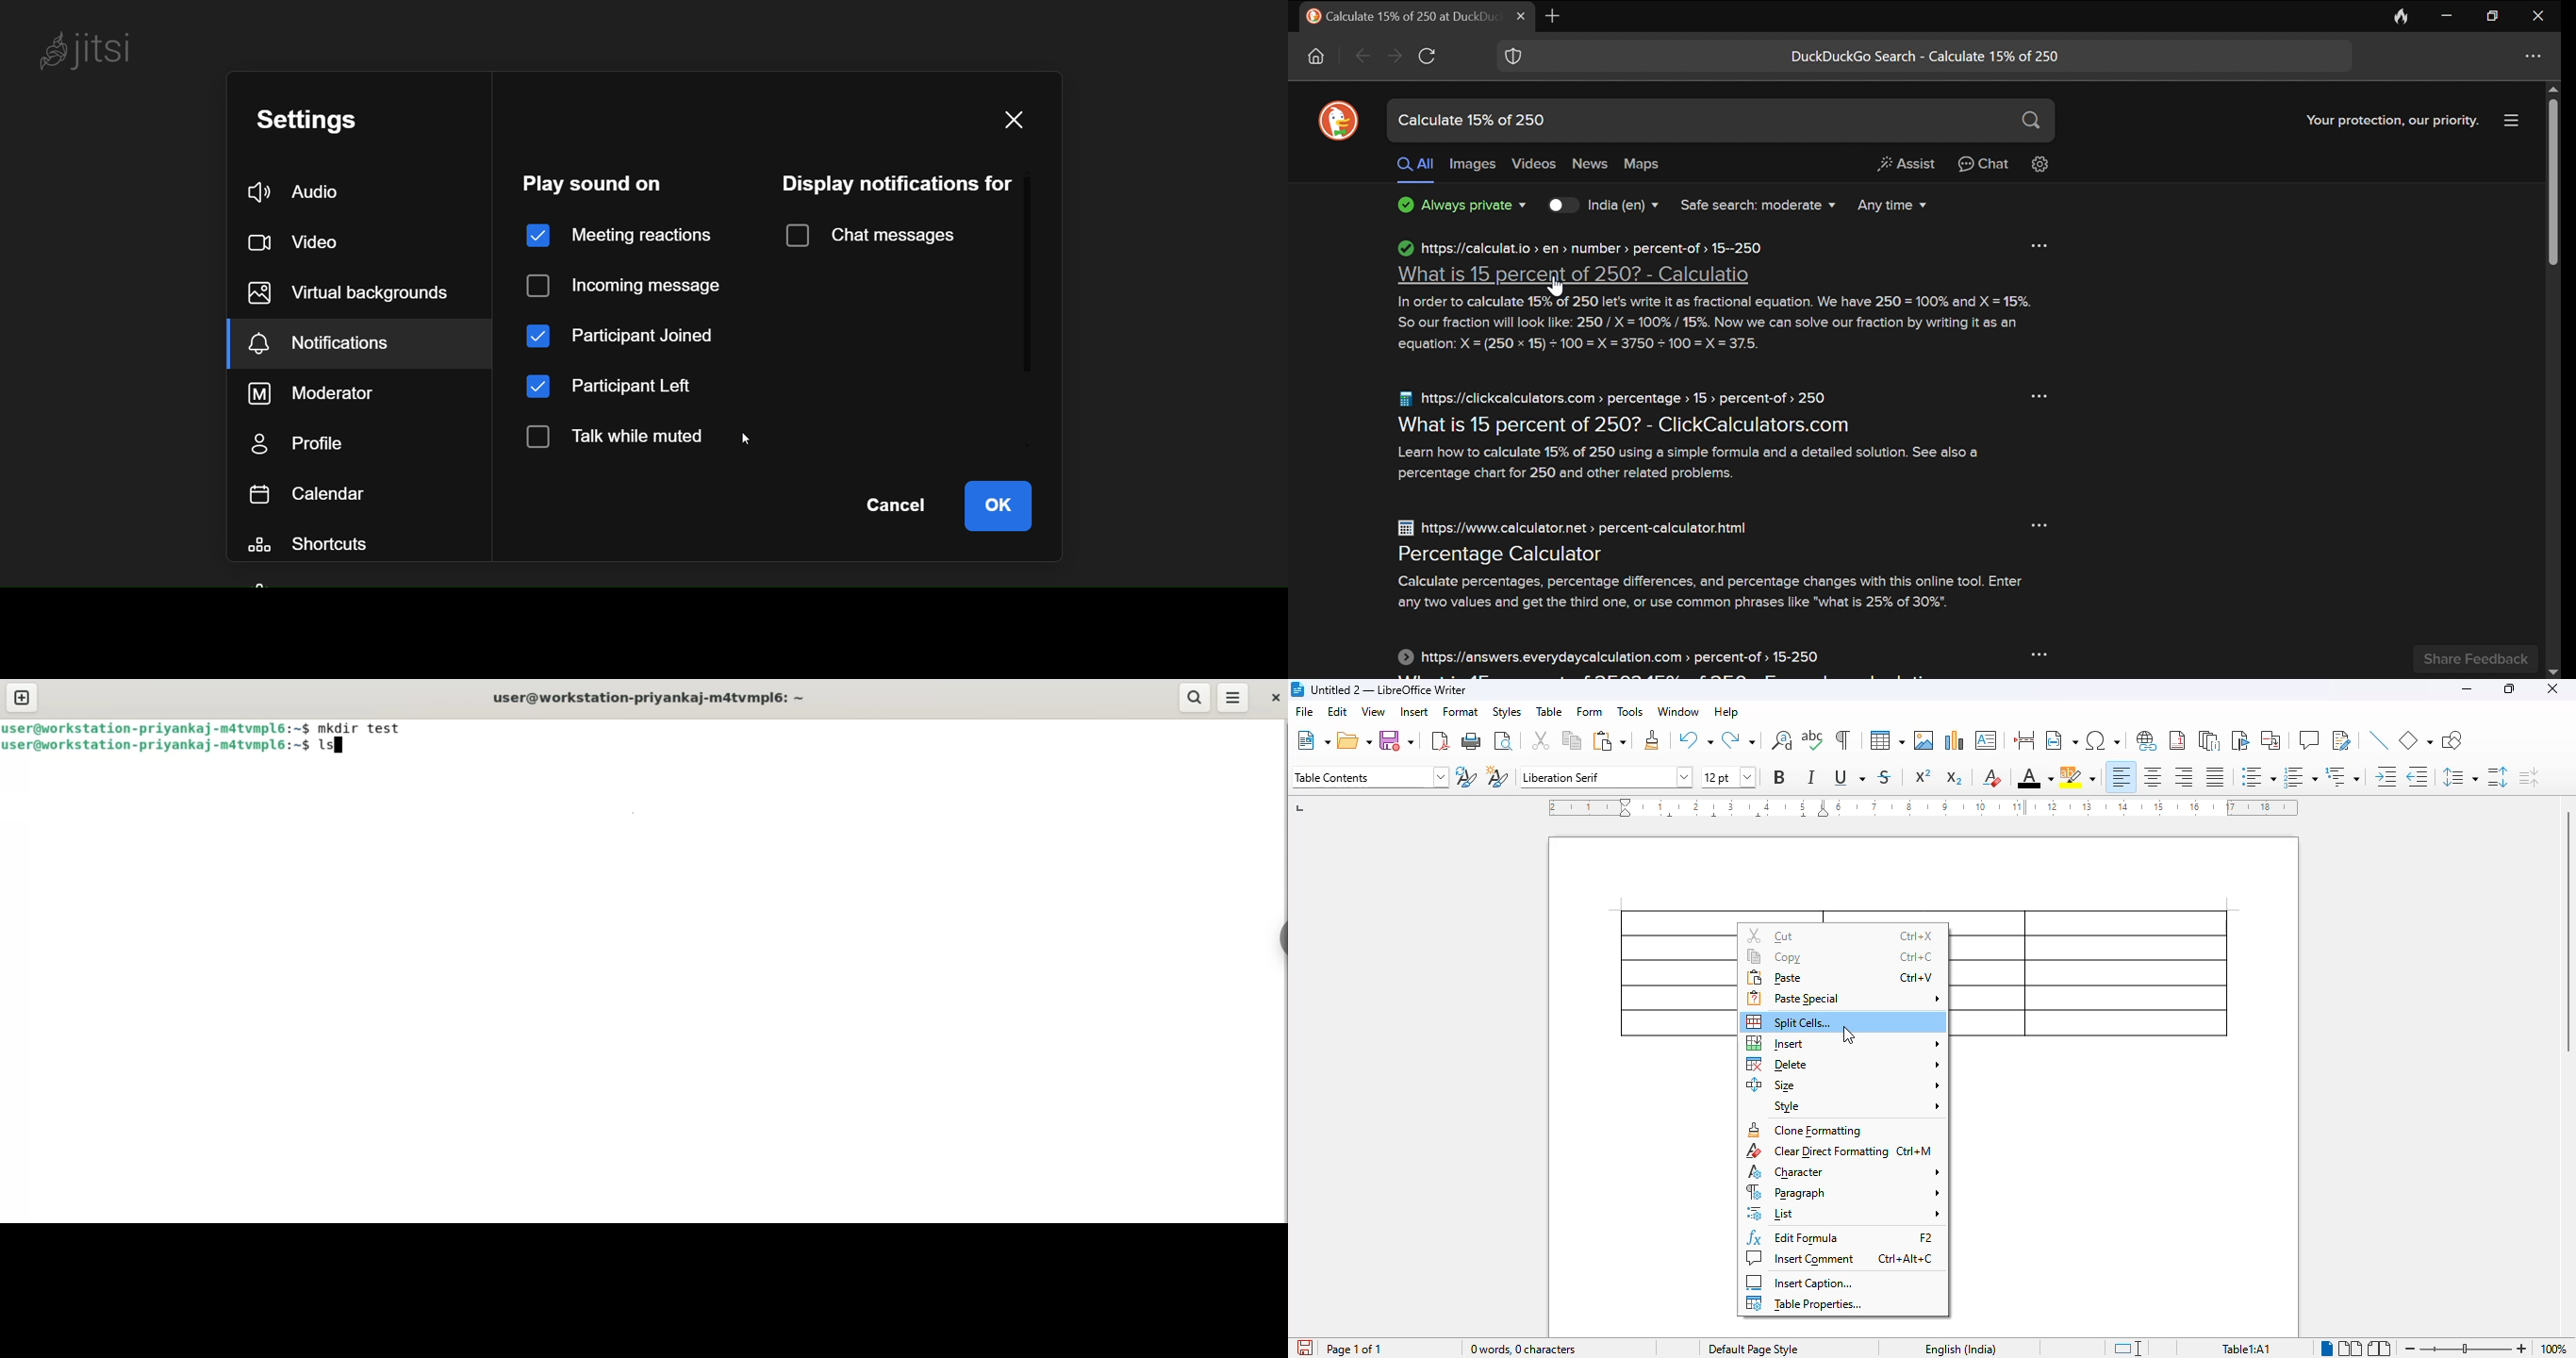 The image size is (2576, 1372). Describe the element at coordinates (1475, 164) in the screenshot. I see `Images` at that location.